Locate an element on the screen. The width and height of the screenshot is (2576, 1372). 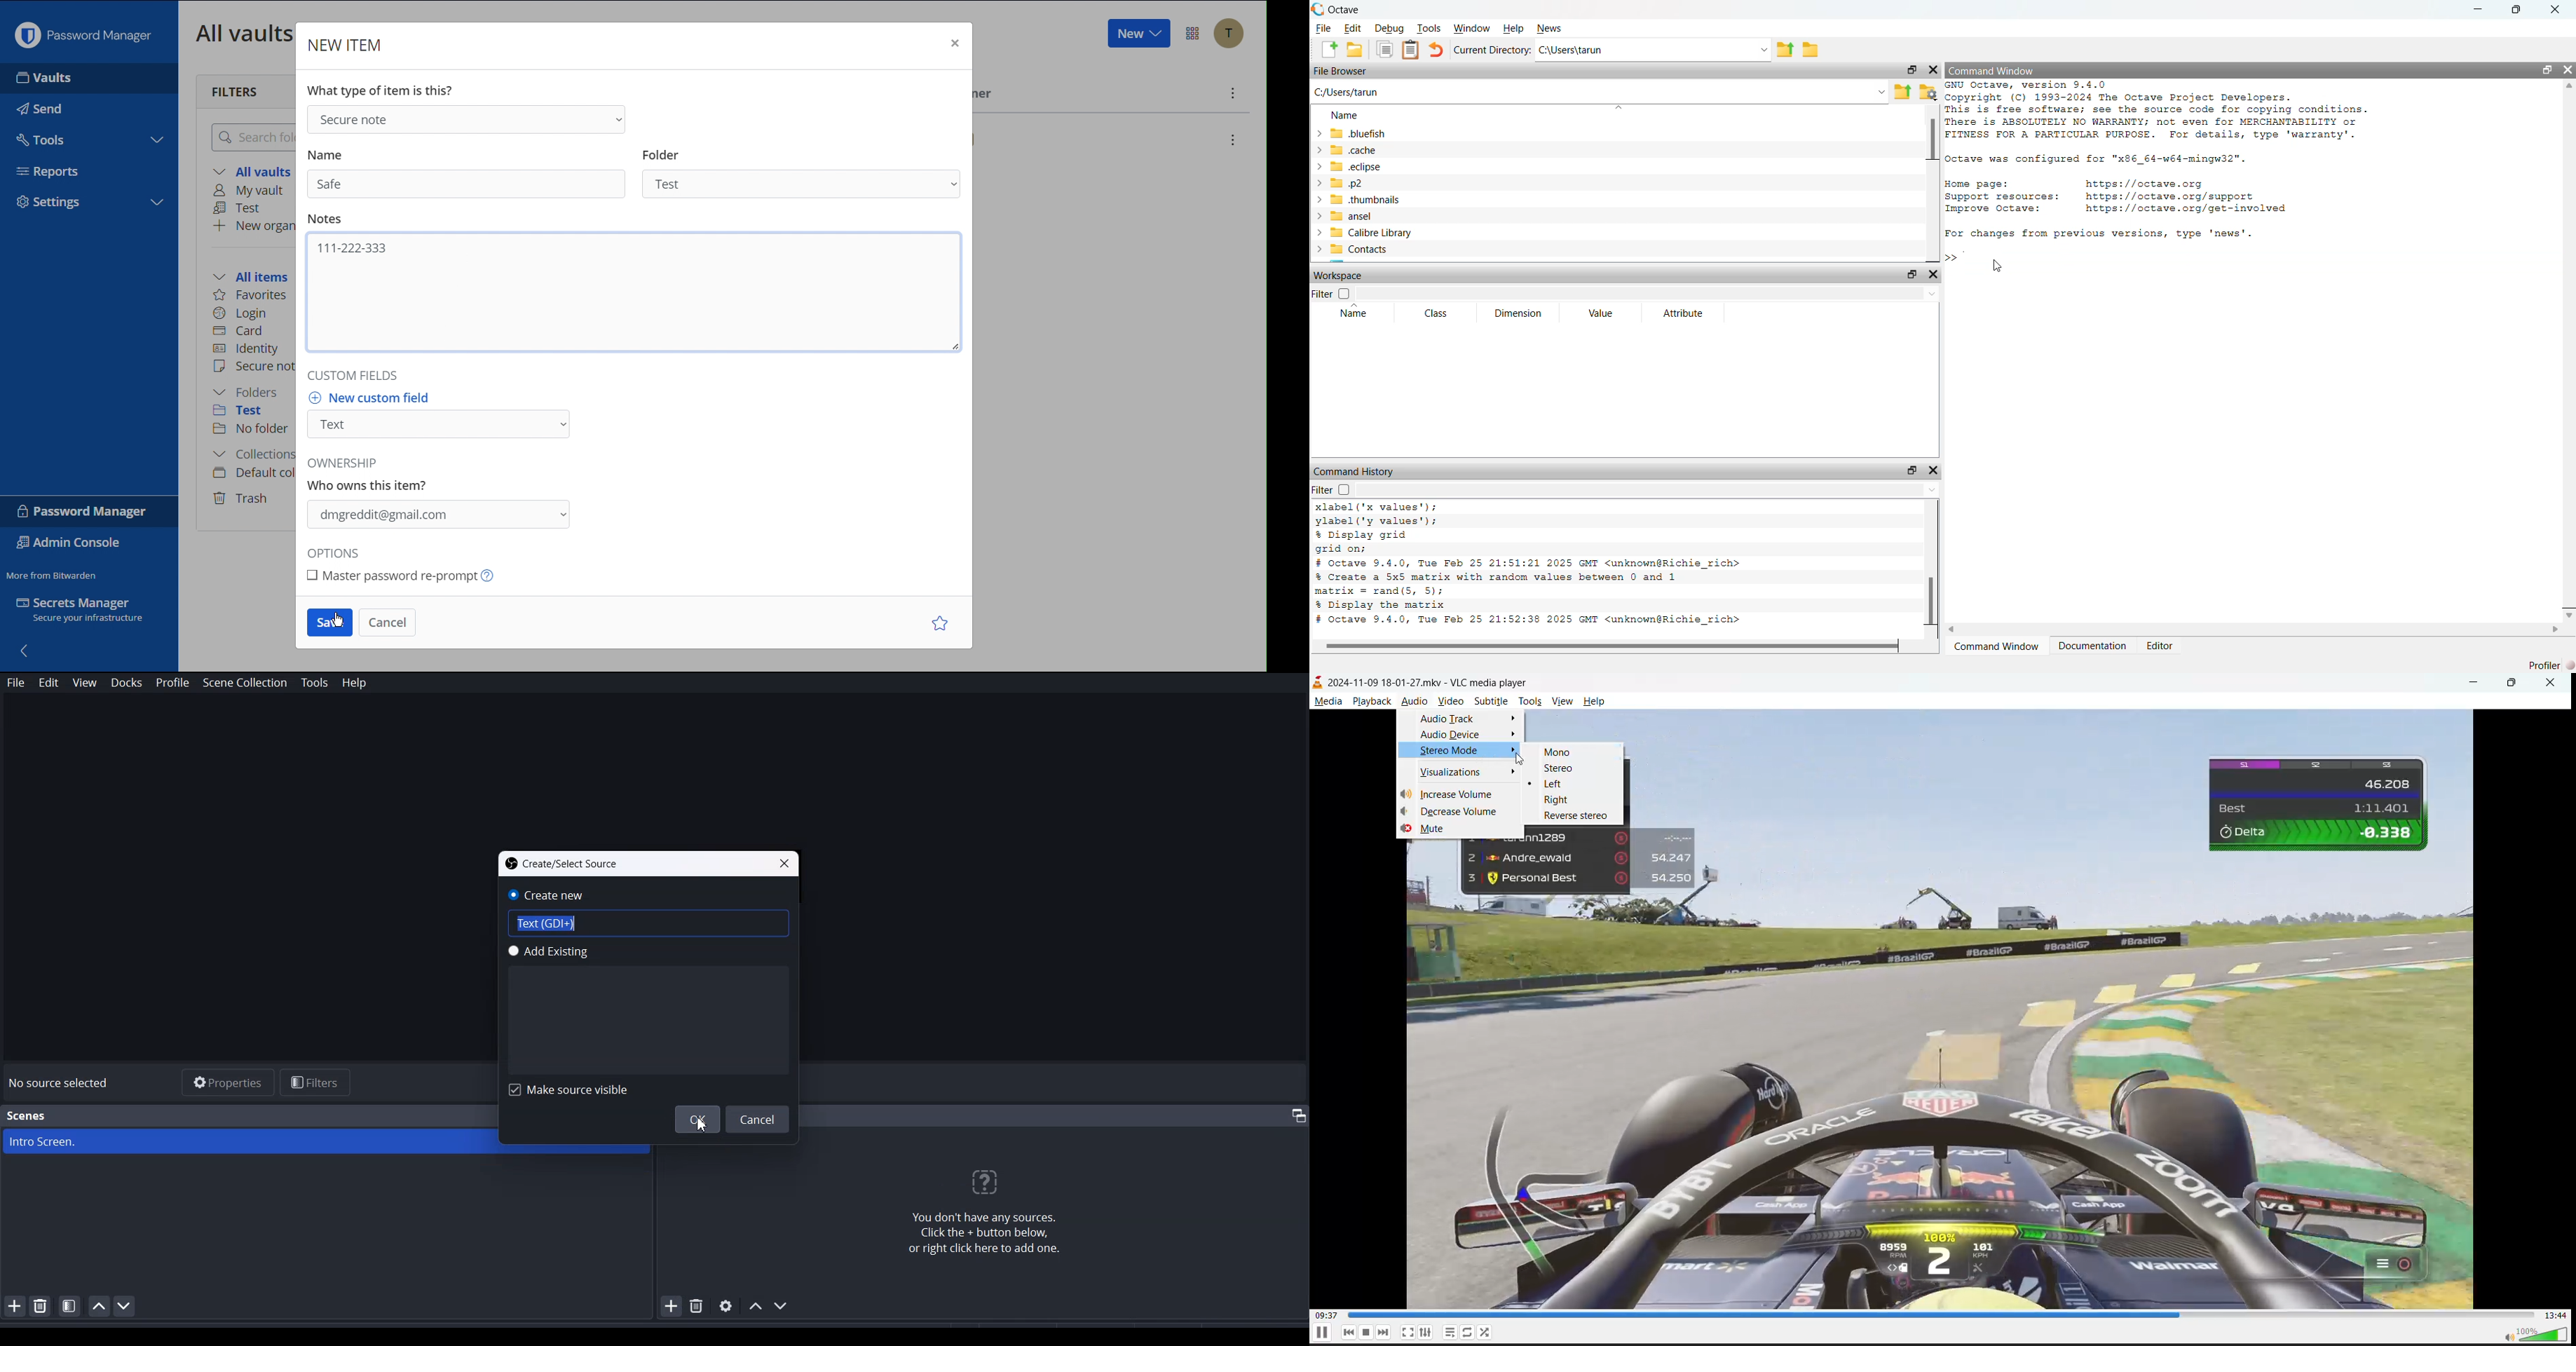
Create New is located at coordinates (649, 896).